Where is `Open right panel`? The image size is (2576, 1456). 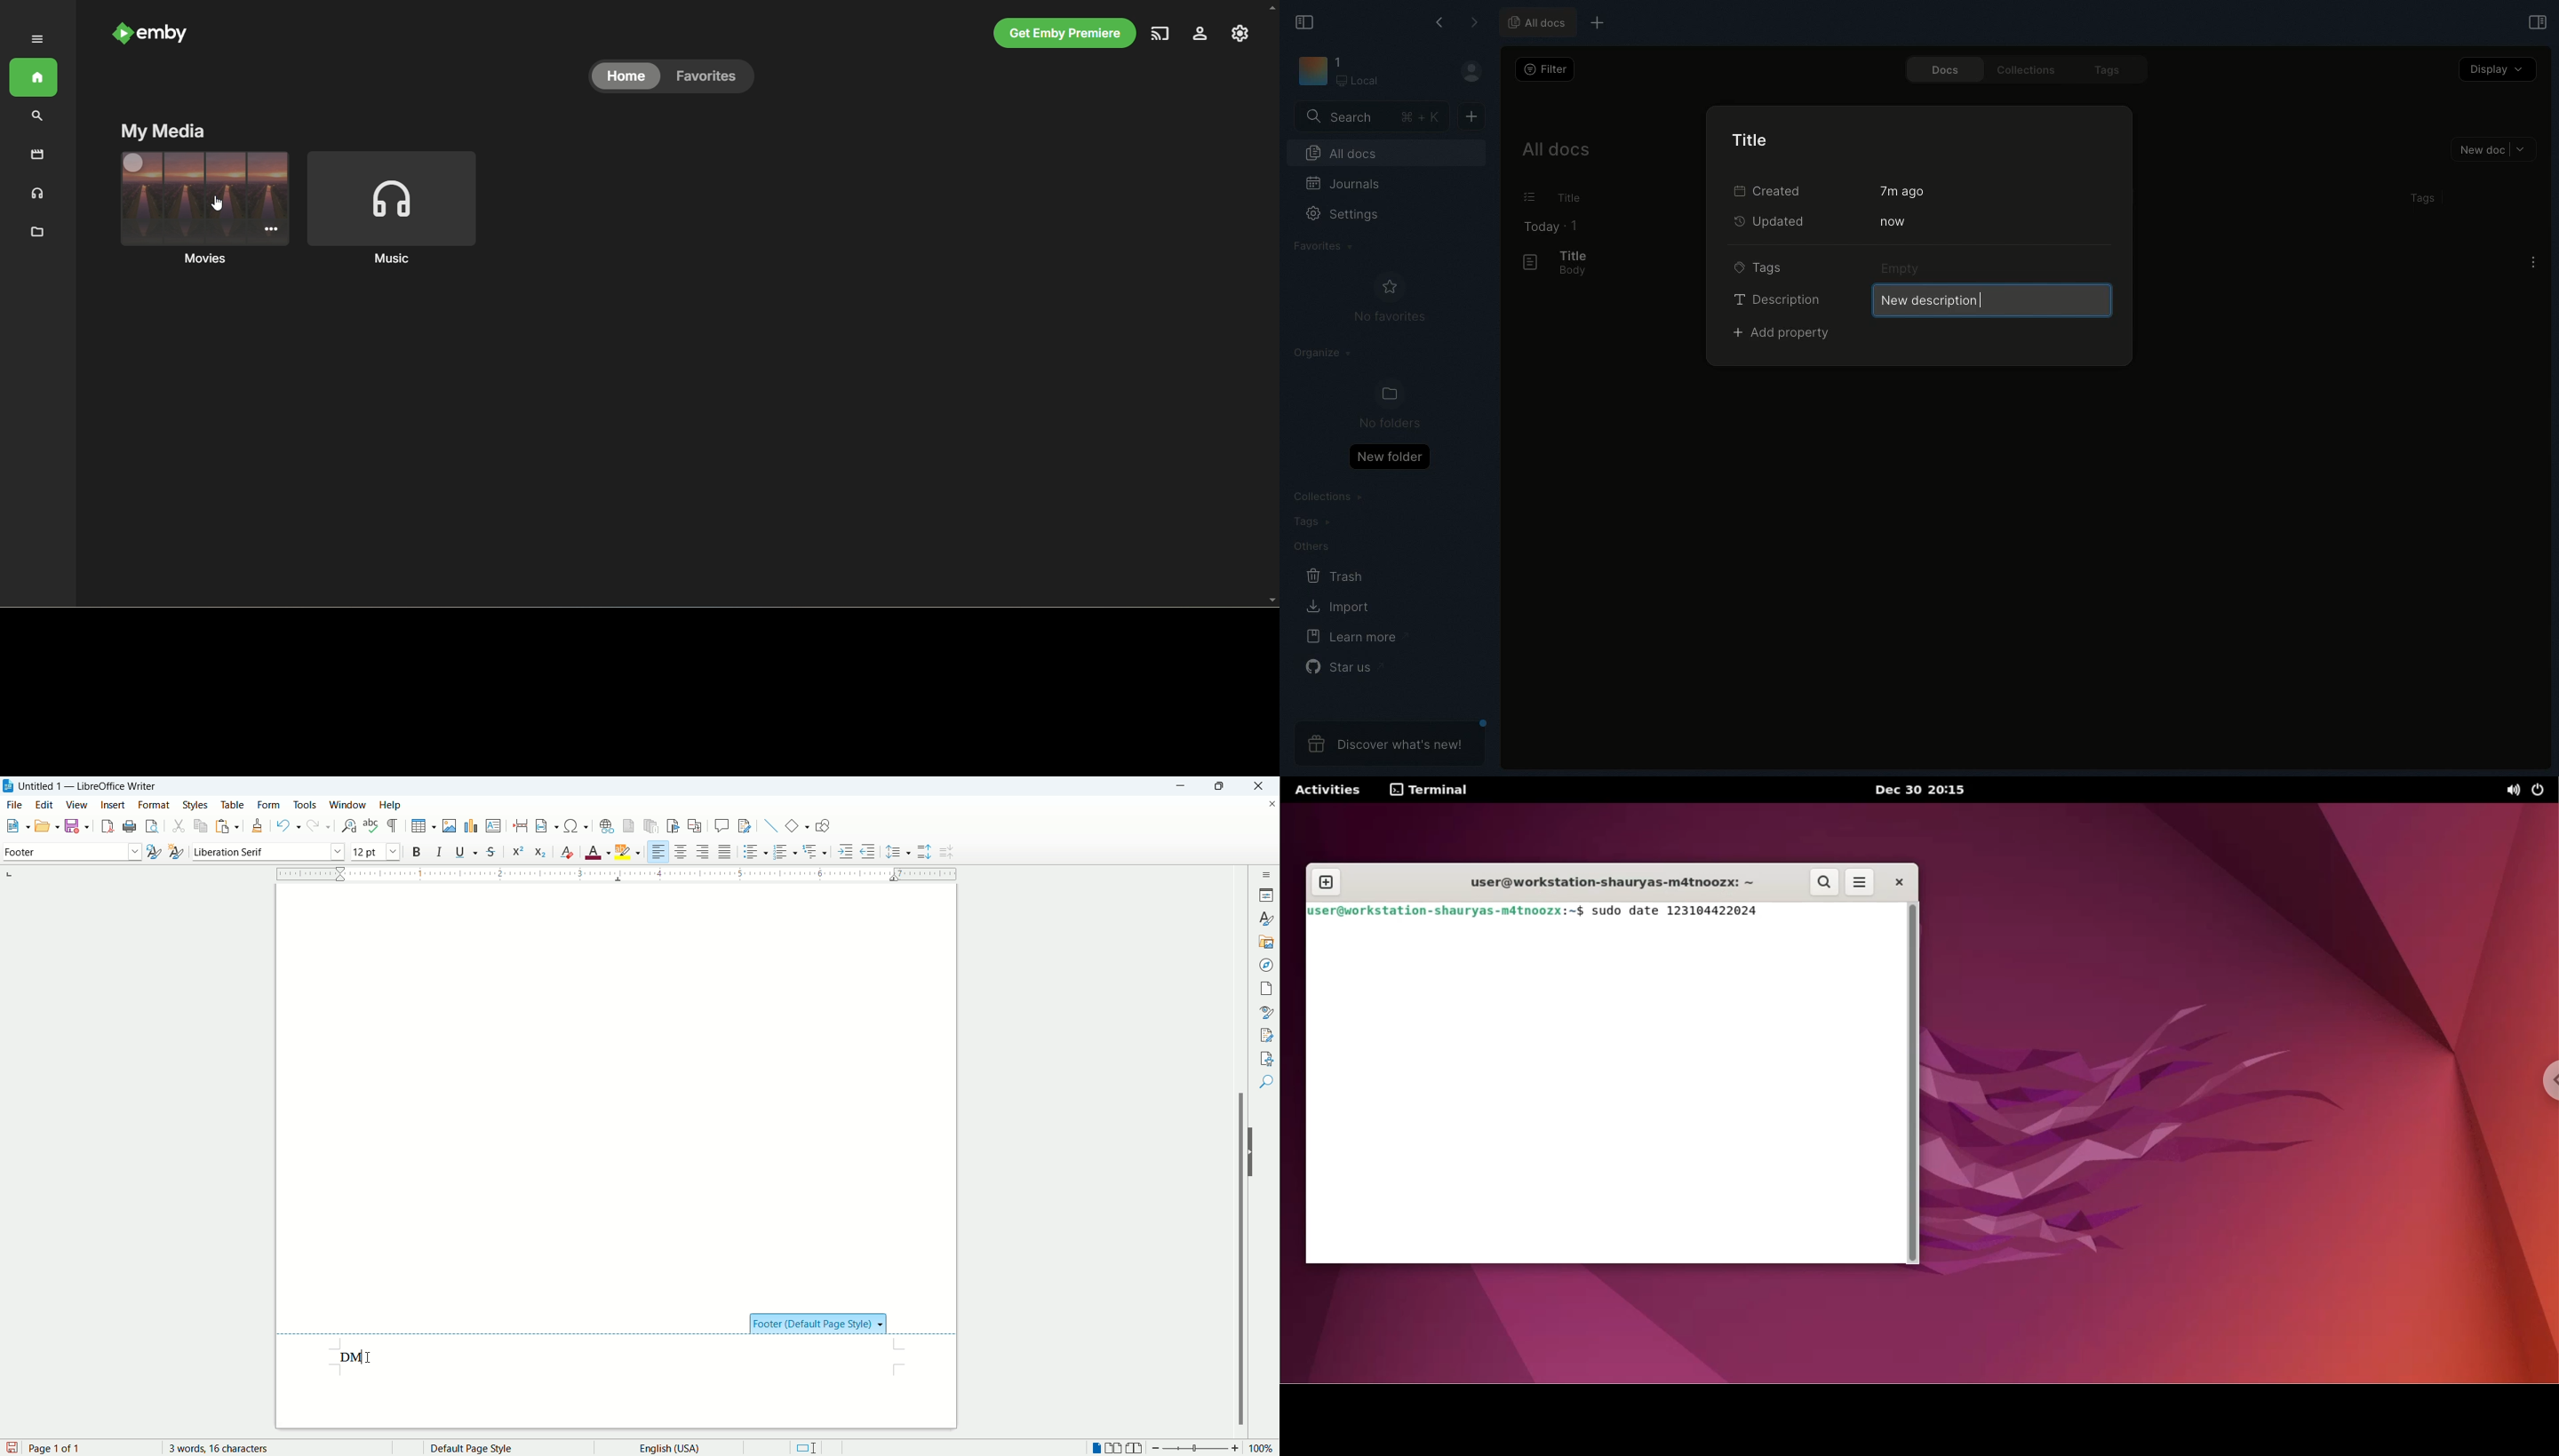 Open right panel is located at coordinates (2535, 21).